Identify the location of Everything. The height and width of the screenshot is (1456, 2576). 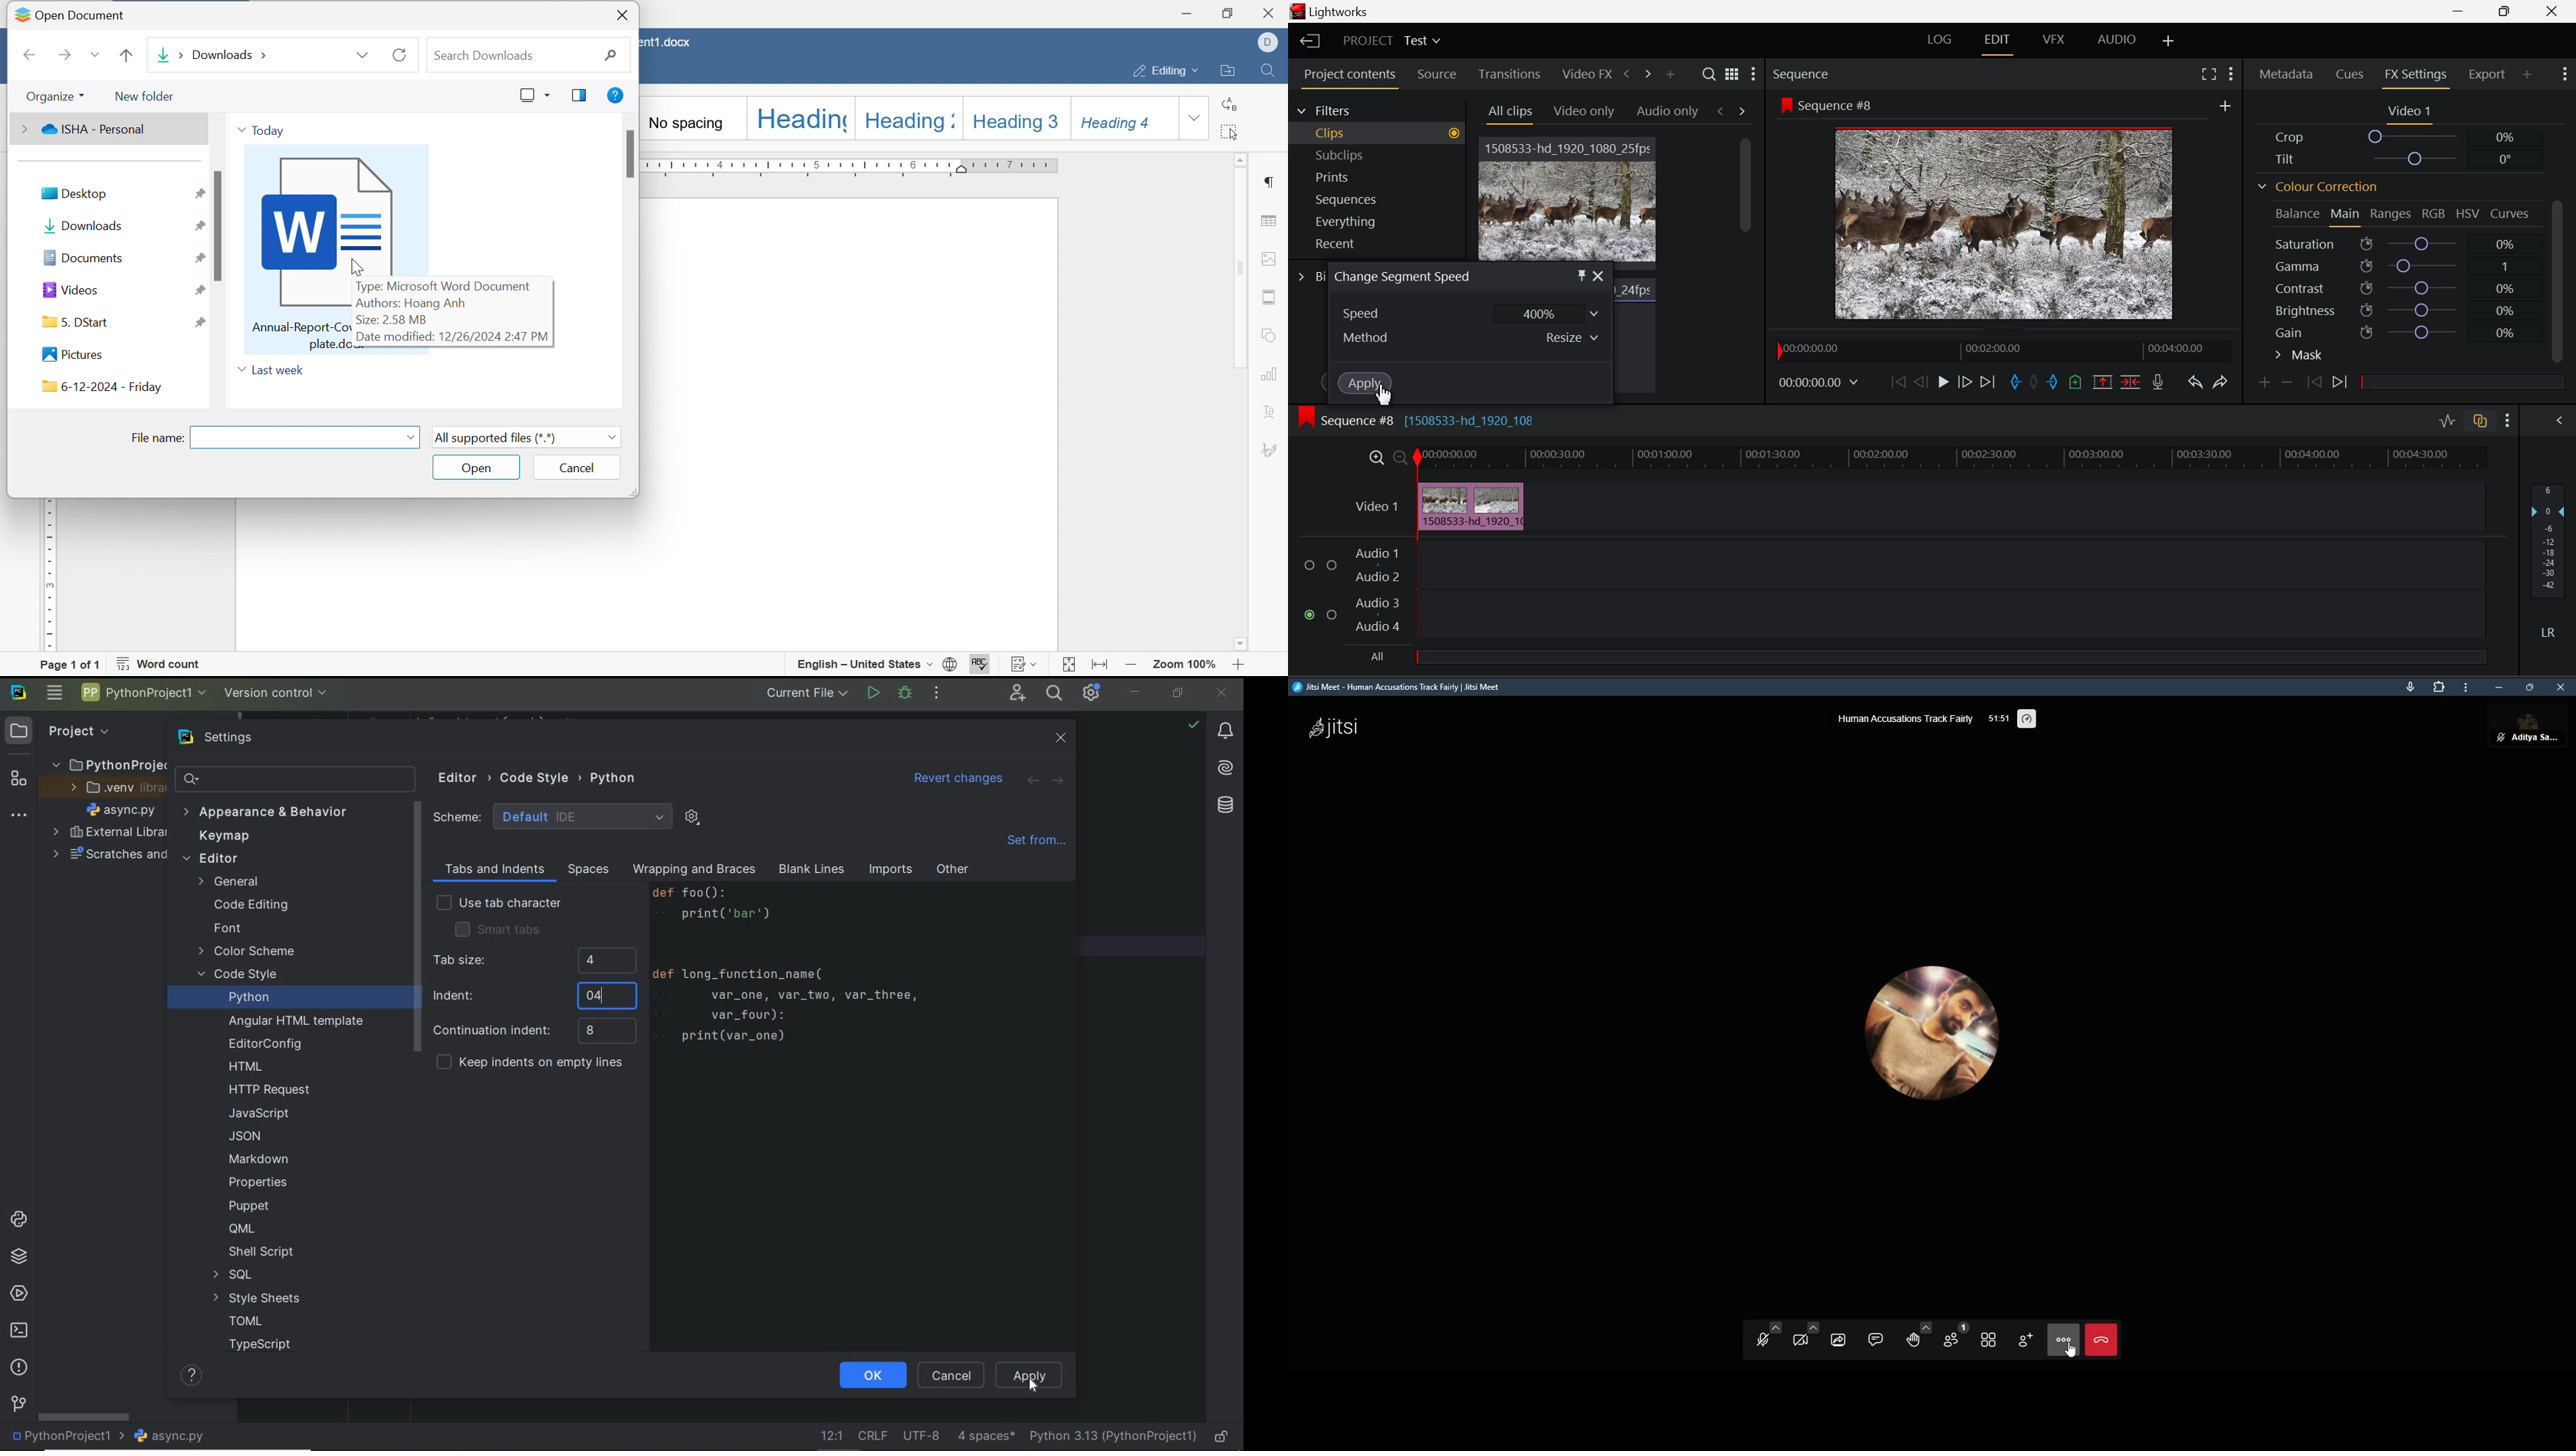
(1385, 221).